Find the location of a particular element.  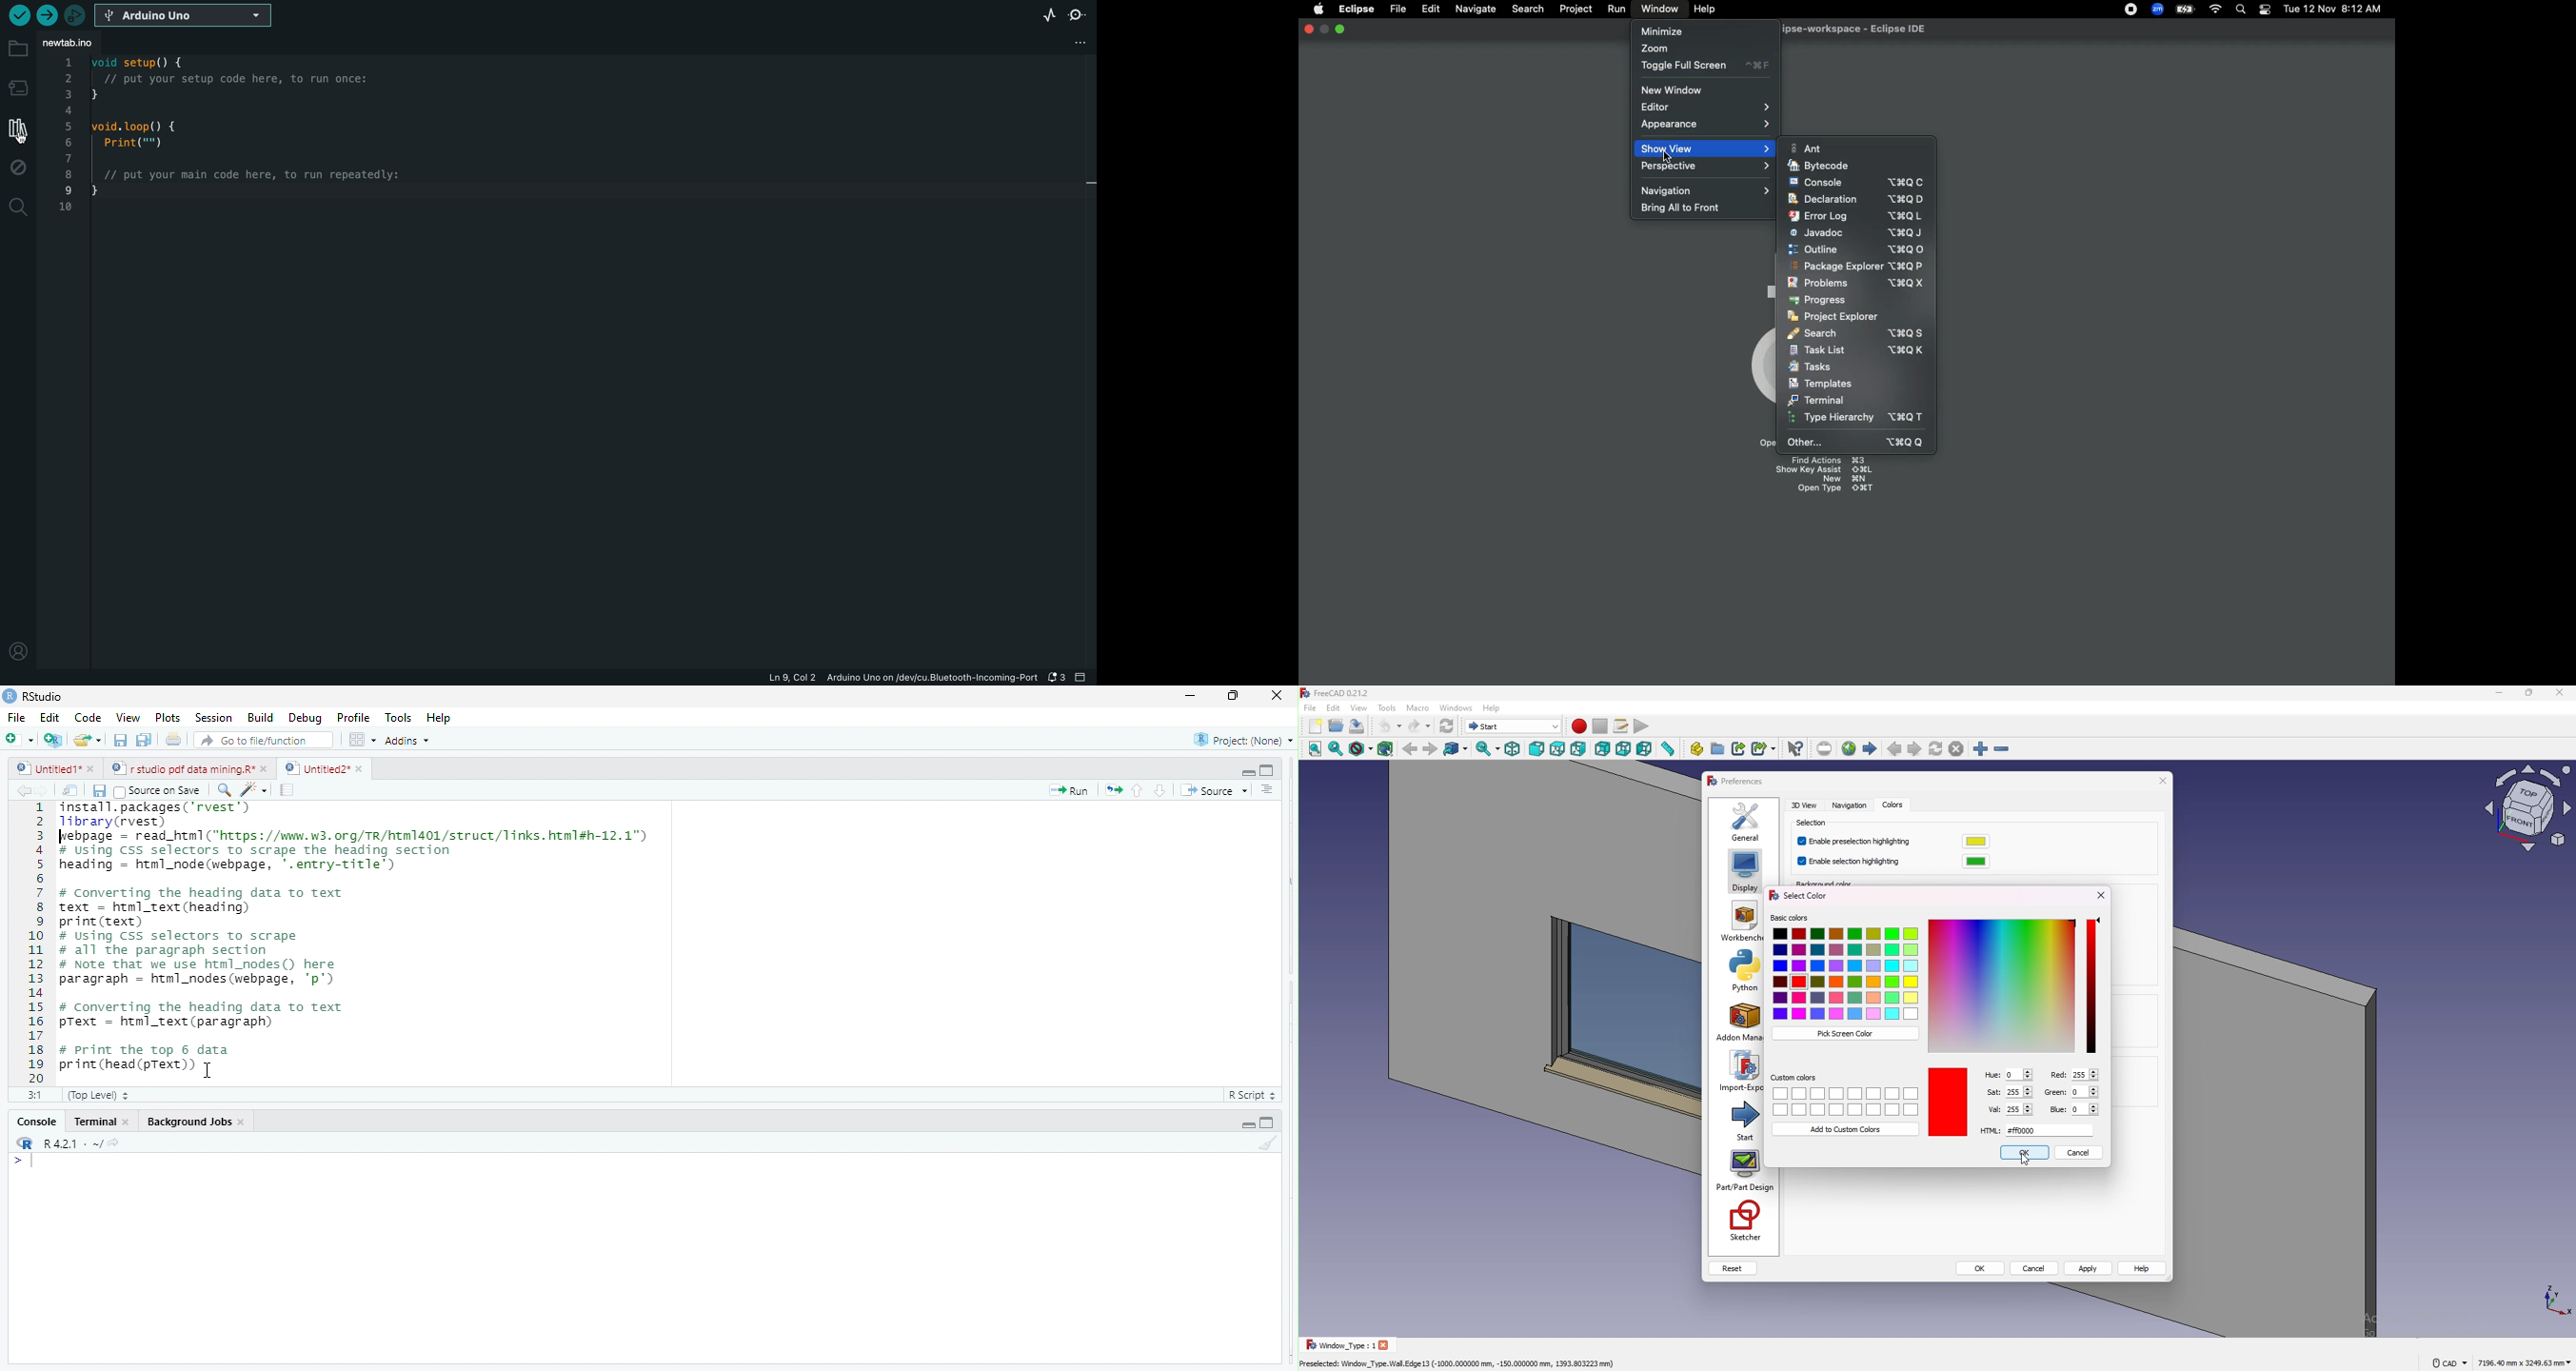

python is located at coordinates (1739, 970).